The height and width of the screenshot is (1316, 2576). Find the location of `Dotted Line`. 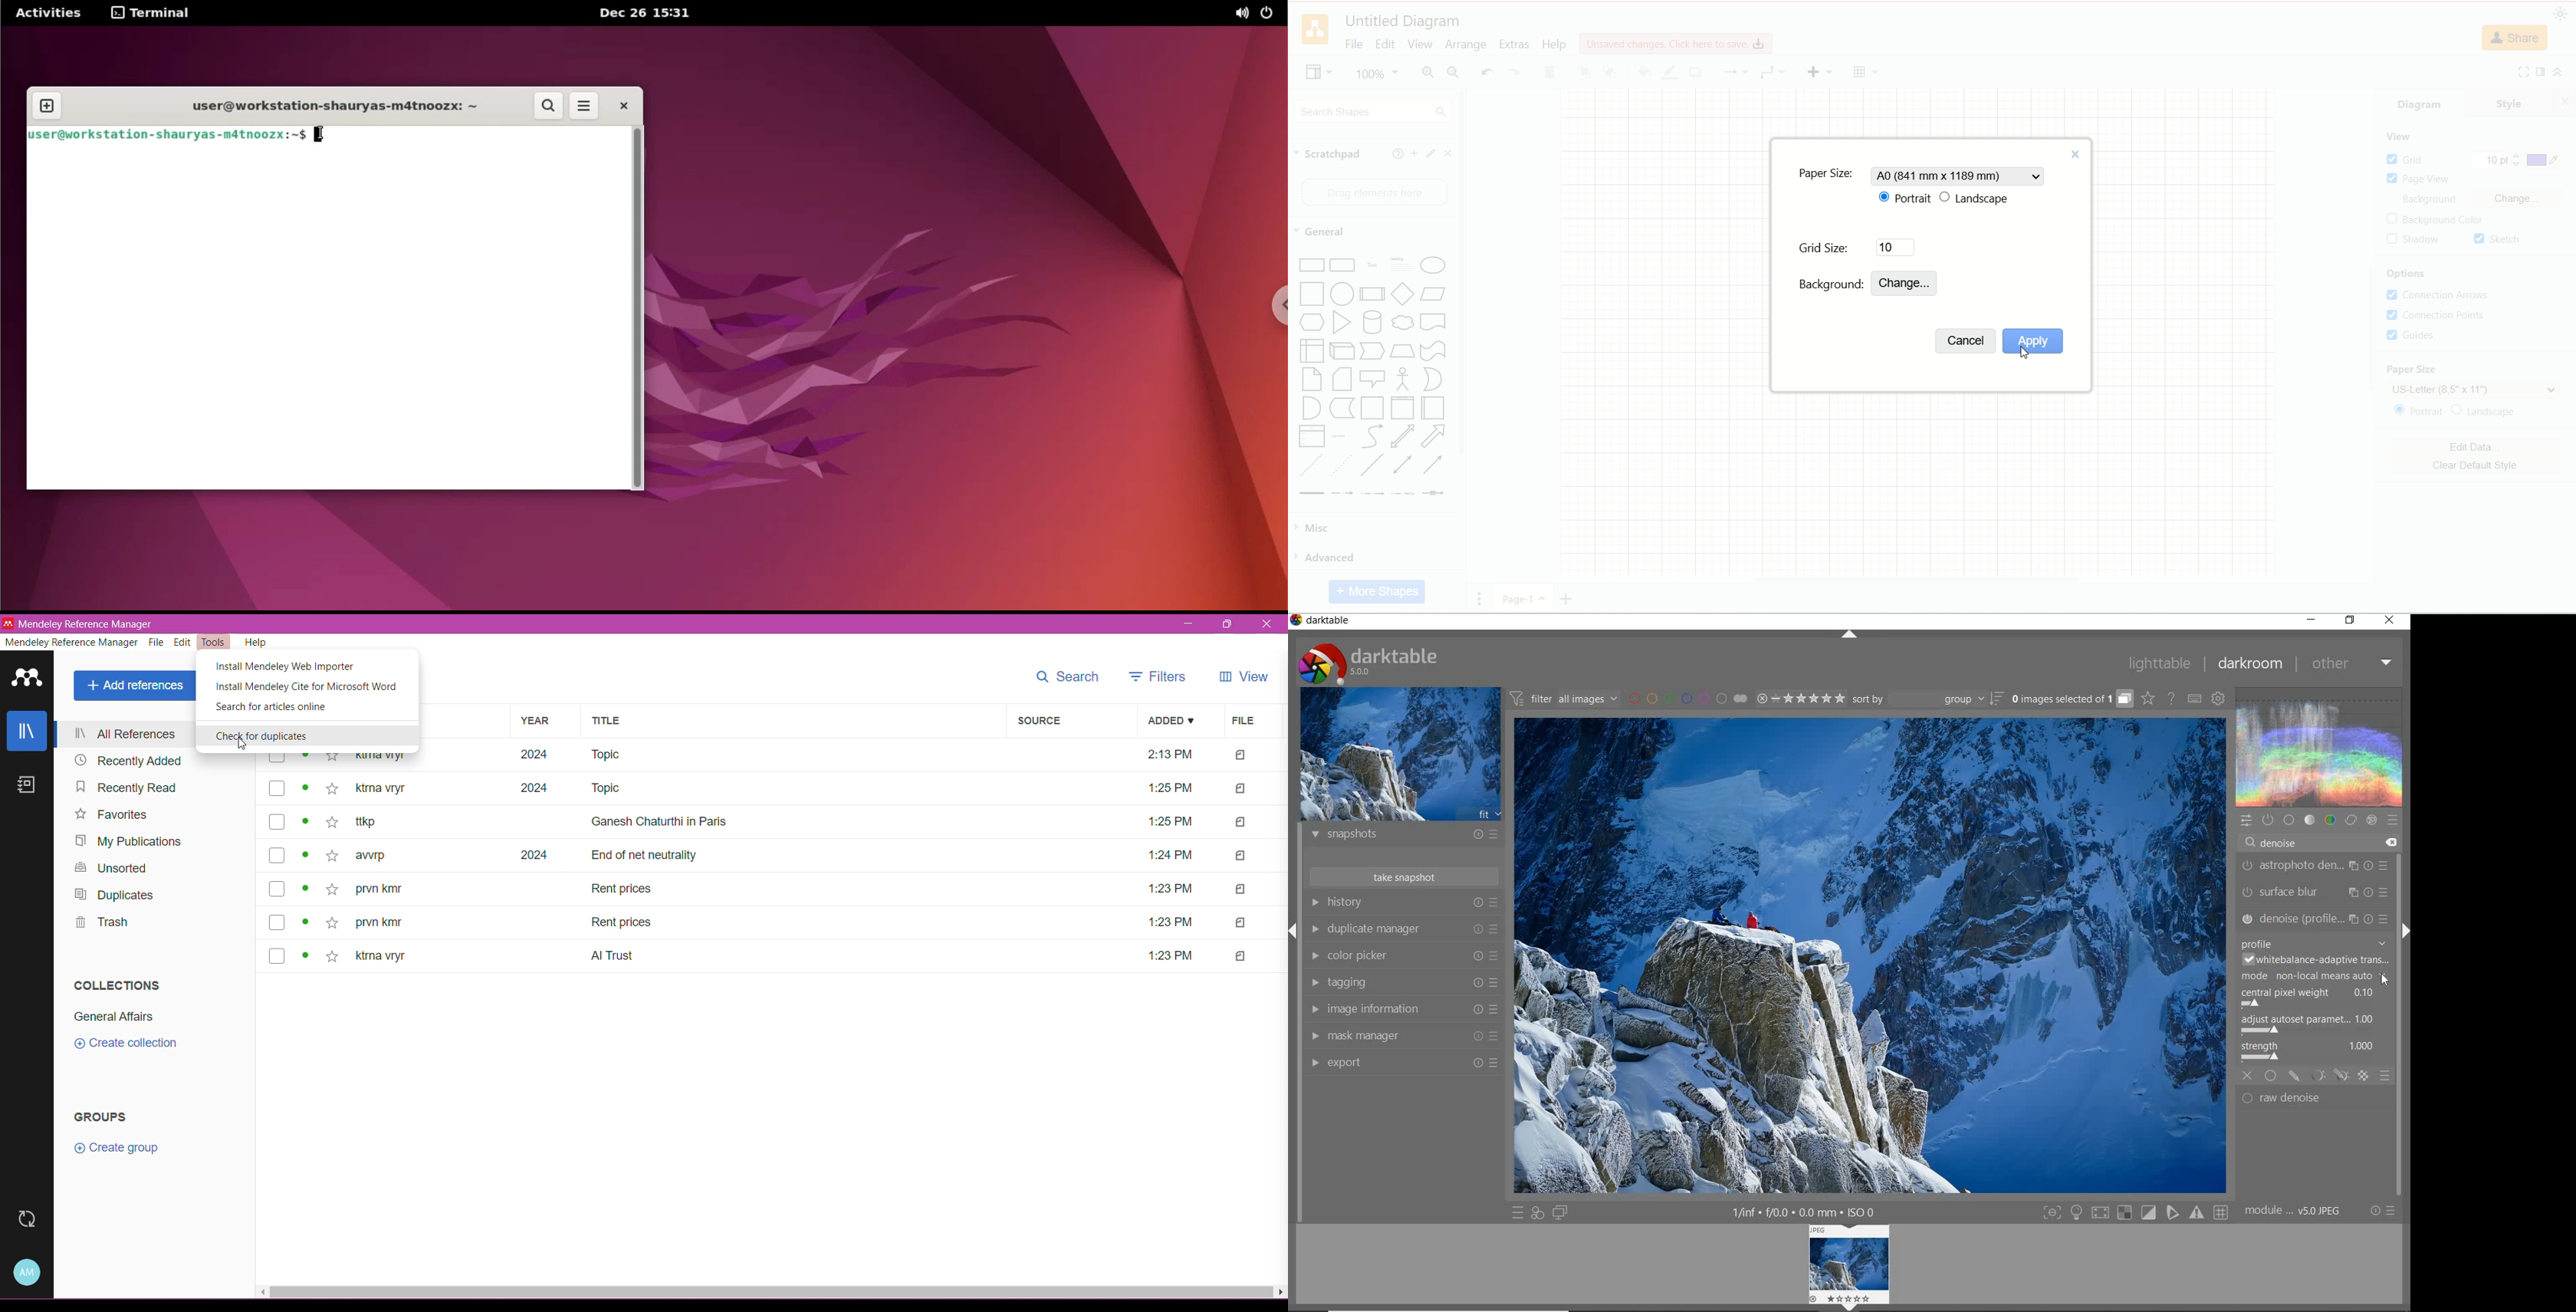

Dotted Line is located at coordinates (1342, 466).